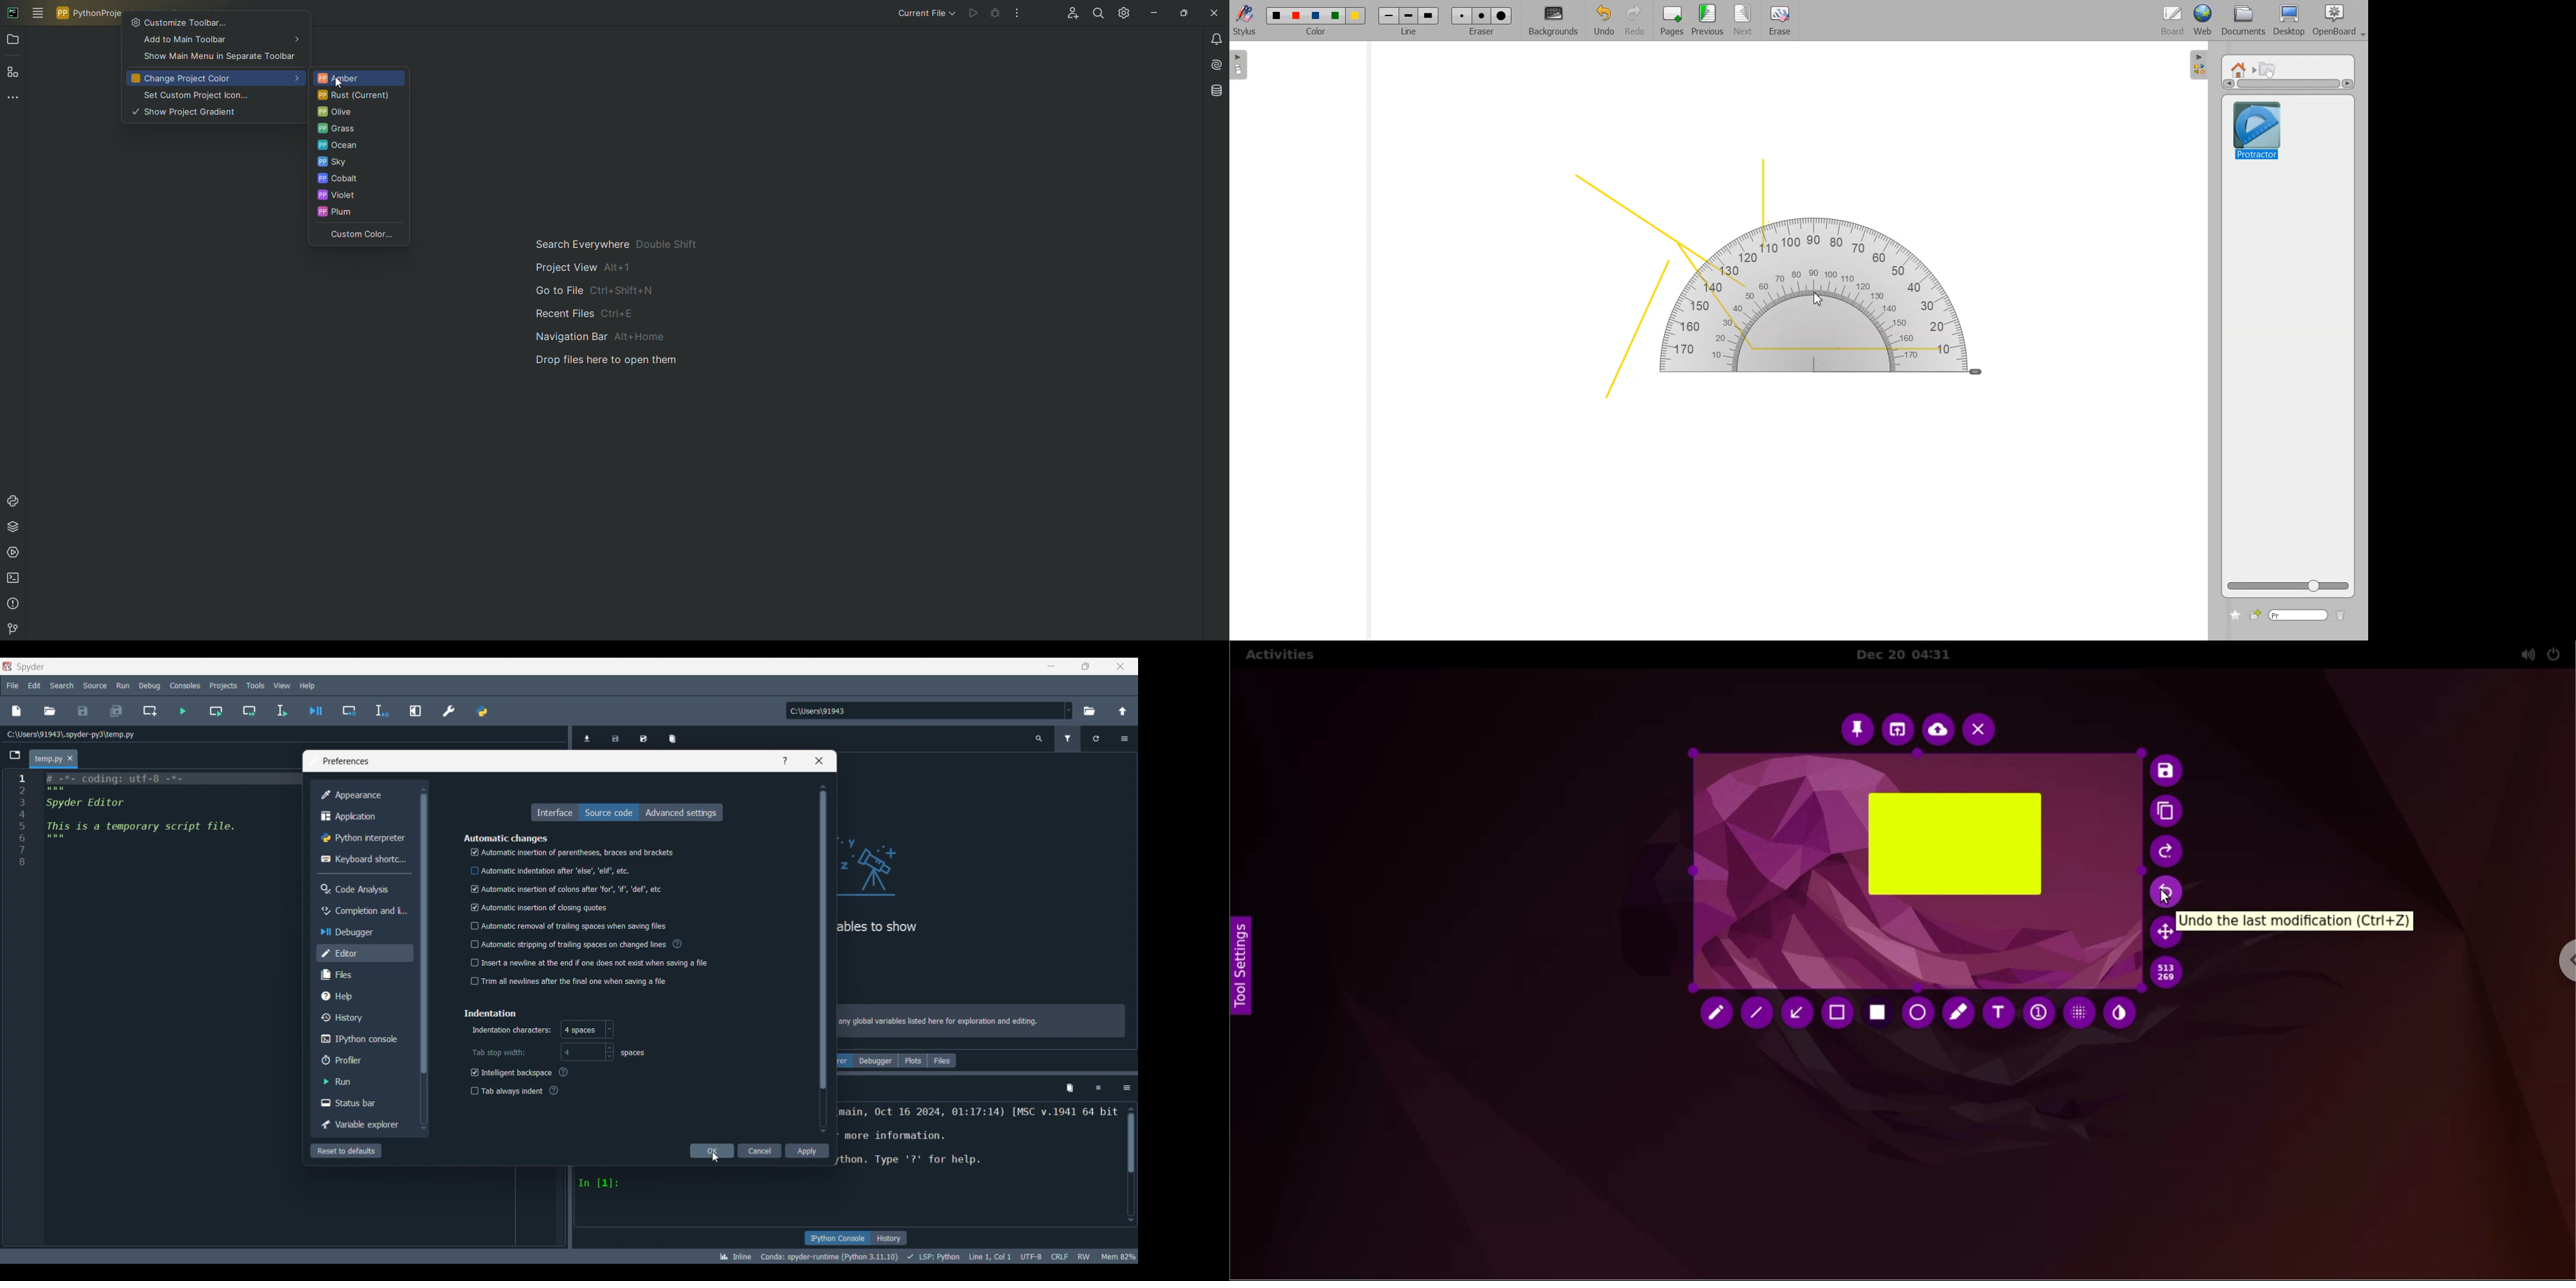  Describe the element at coordinates (15, 756) in the screenshot. I see `Browse tabs` at that location.